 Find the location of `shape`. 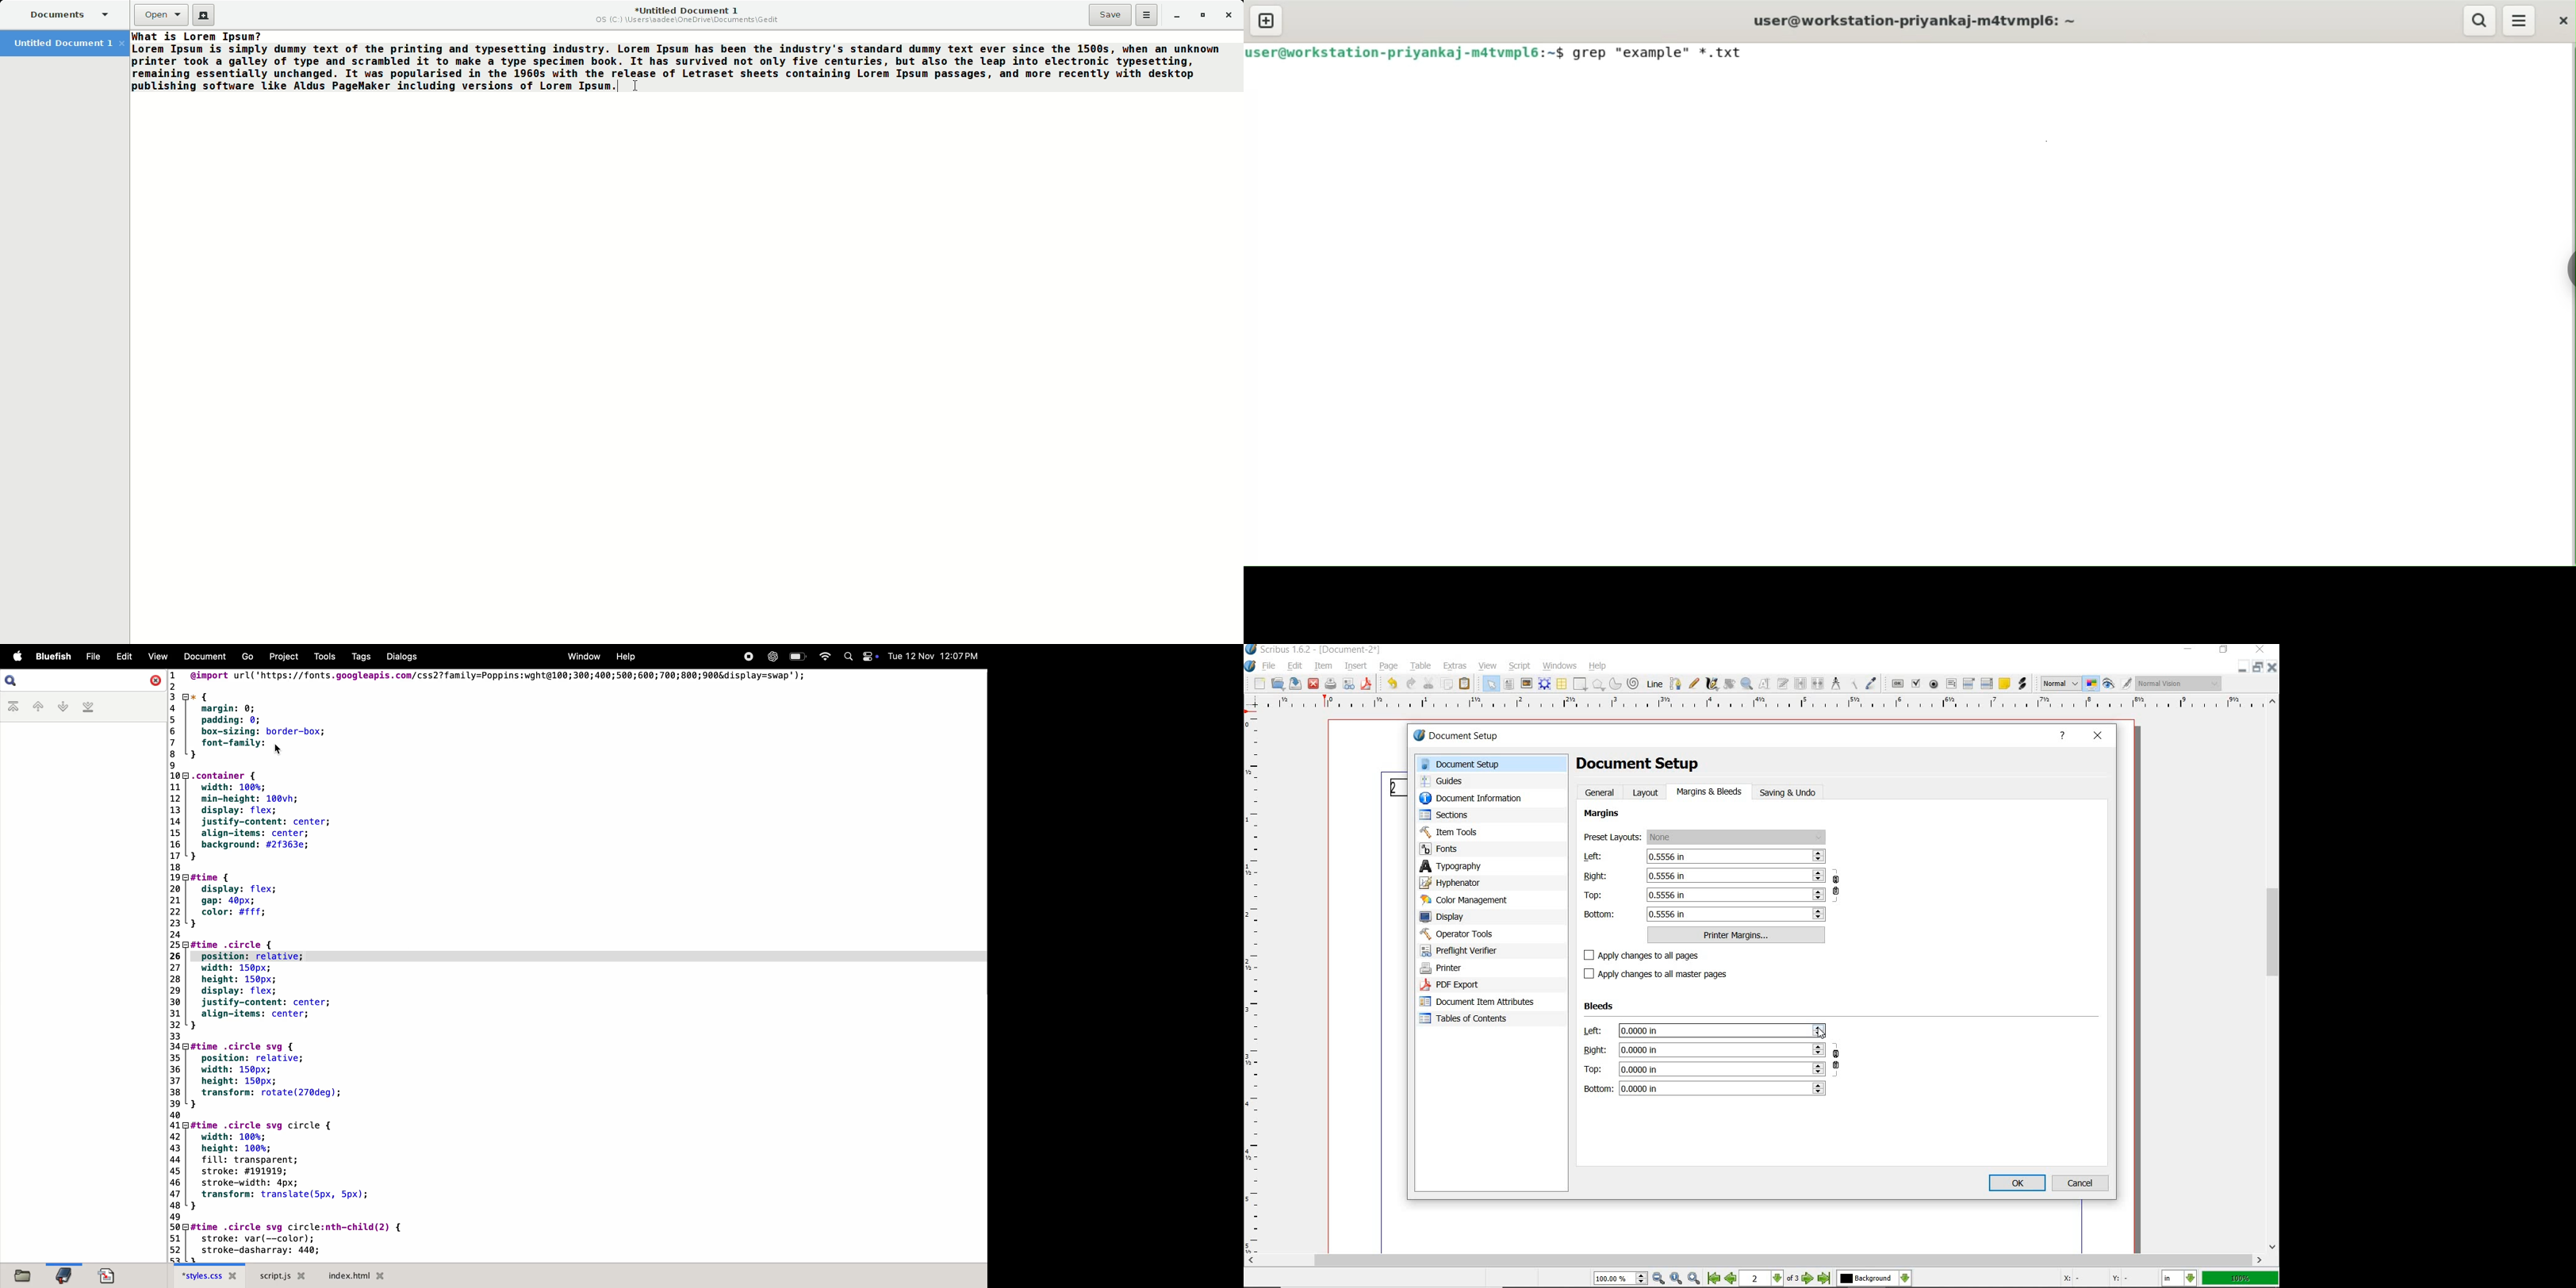

shape is located at coordinates (1579, 685).